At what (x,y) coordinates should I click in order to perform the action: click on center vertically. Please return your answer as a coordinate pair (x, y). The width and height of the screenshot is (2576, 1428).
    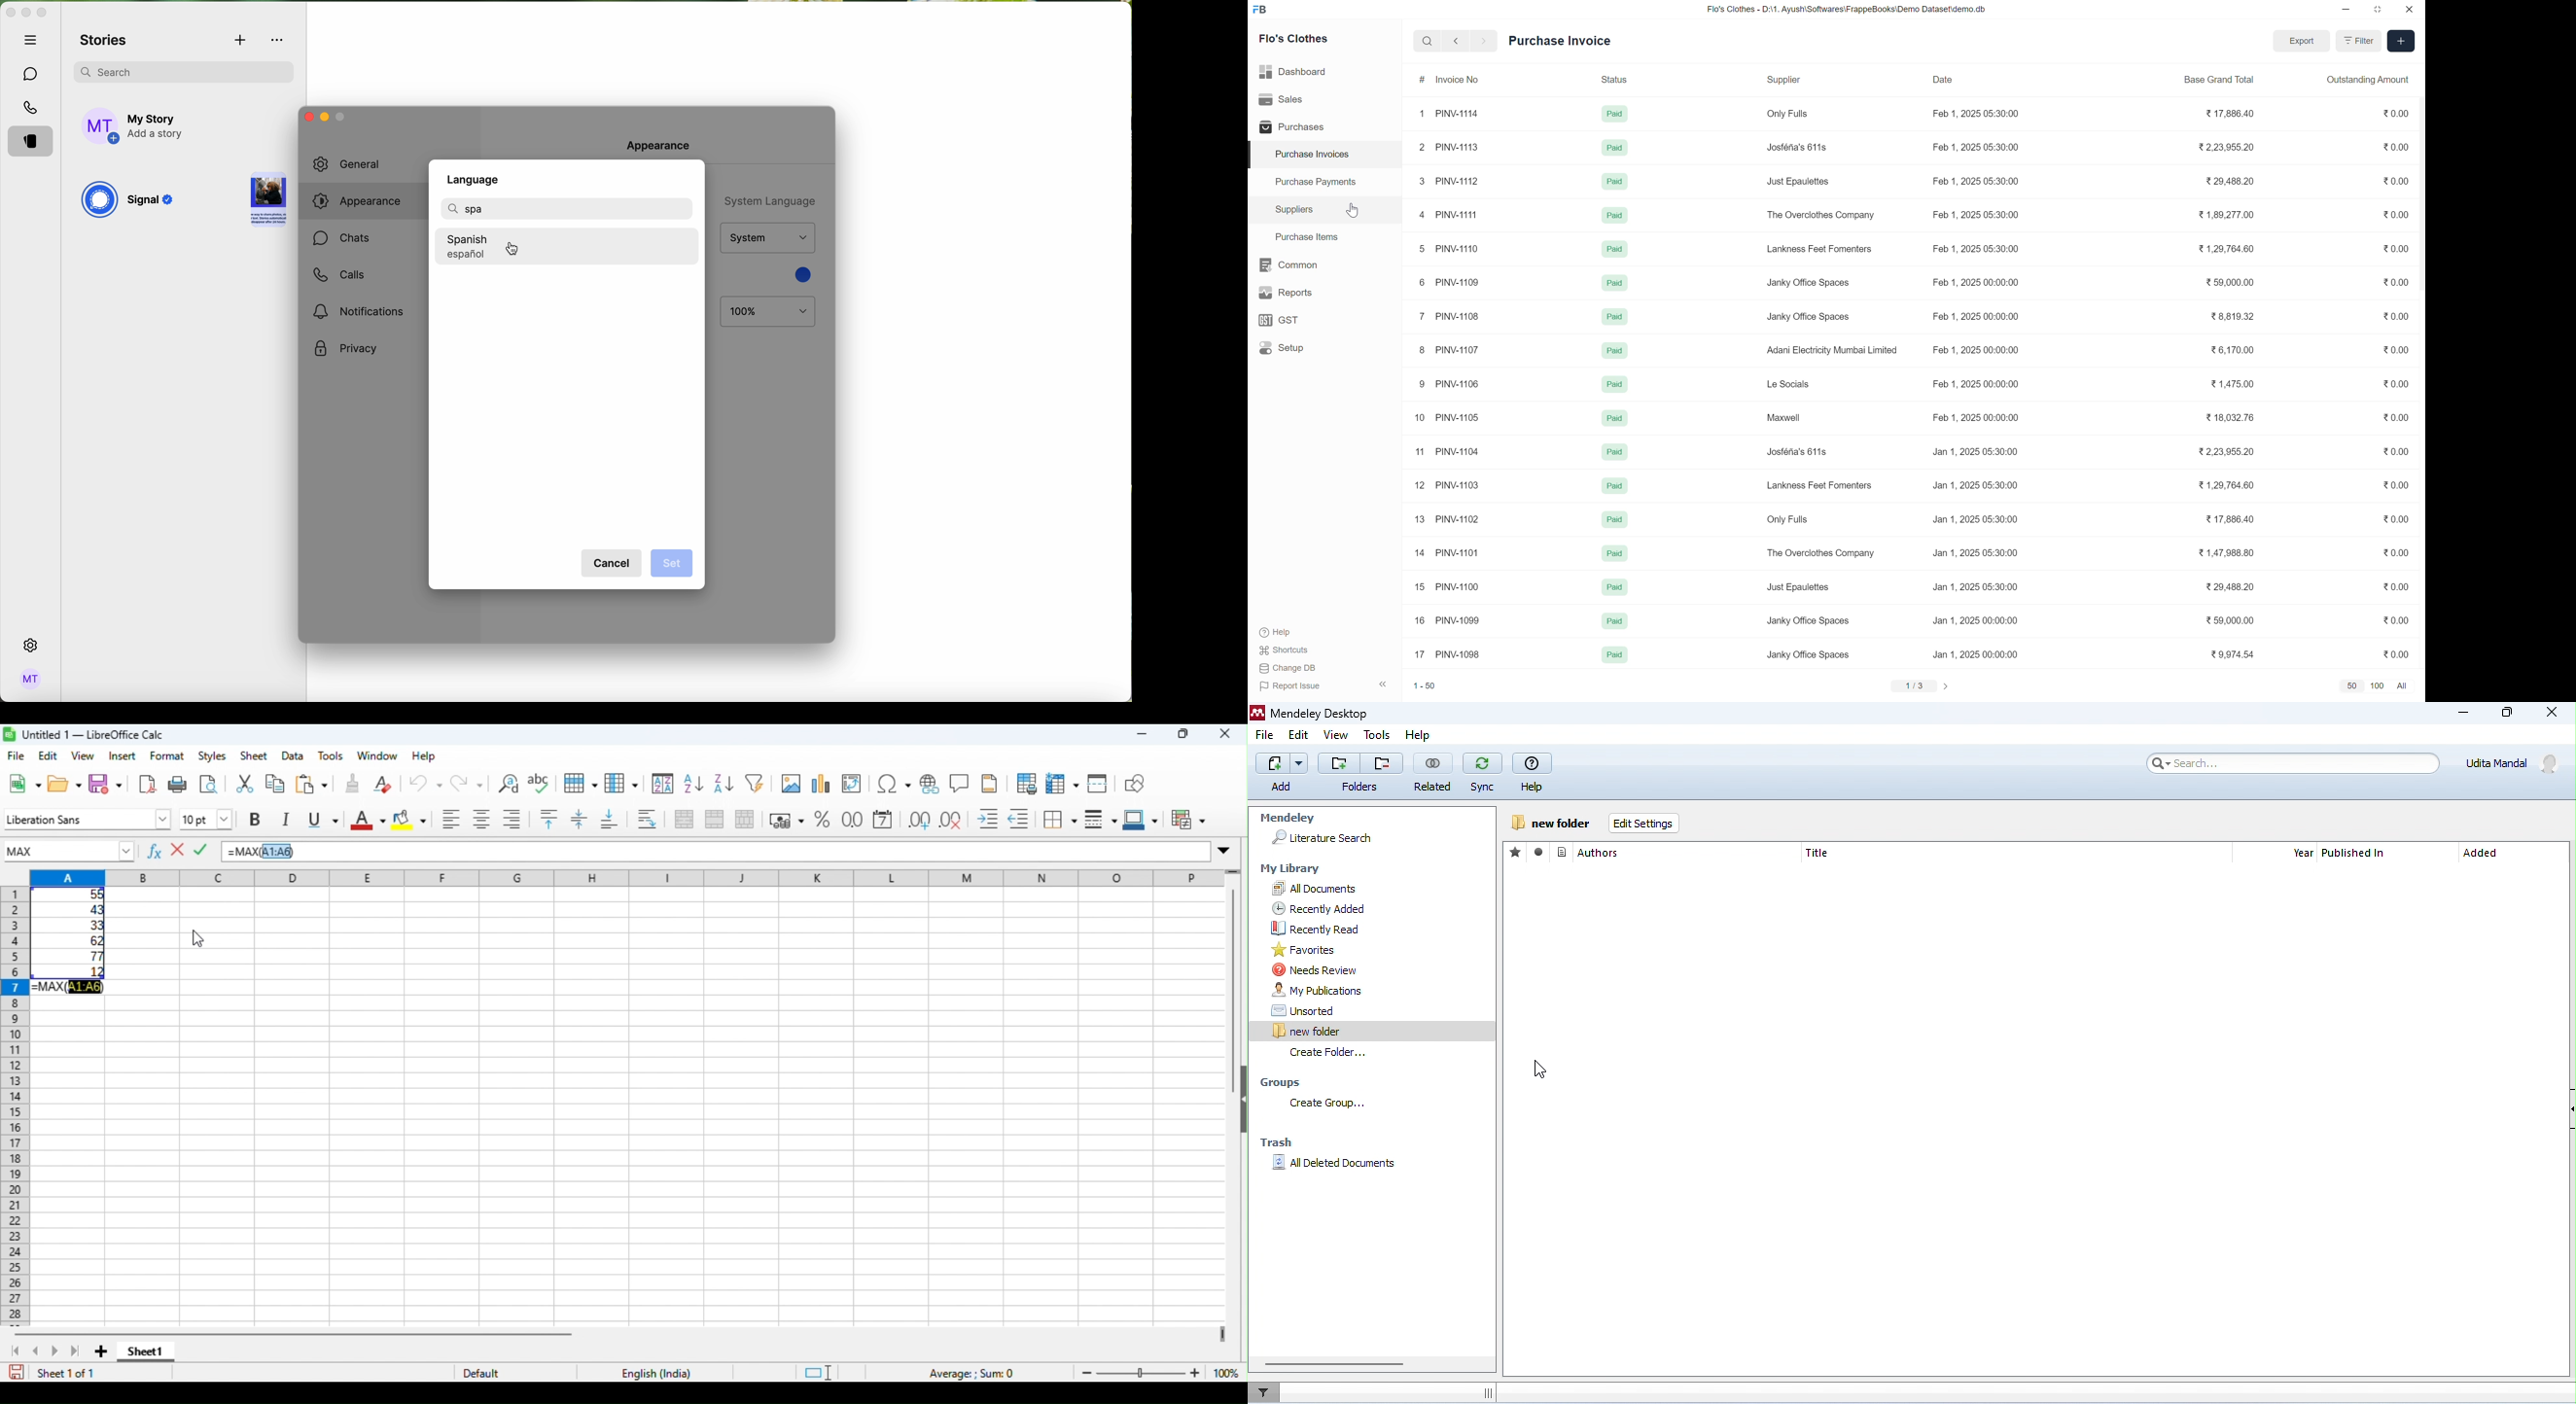
    Looking at the image, I should click on (578, 818).